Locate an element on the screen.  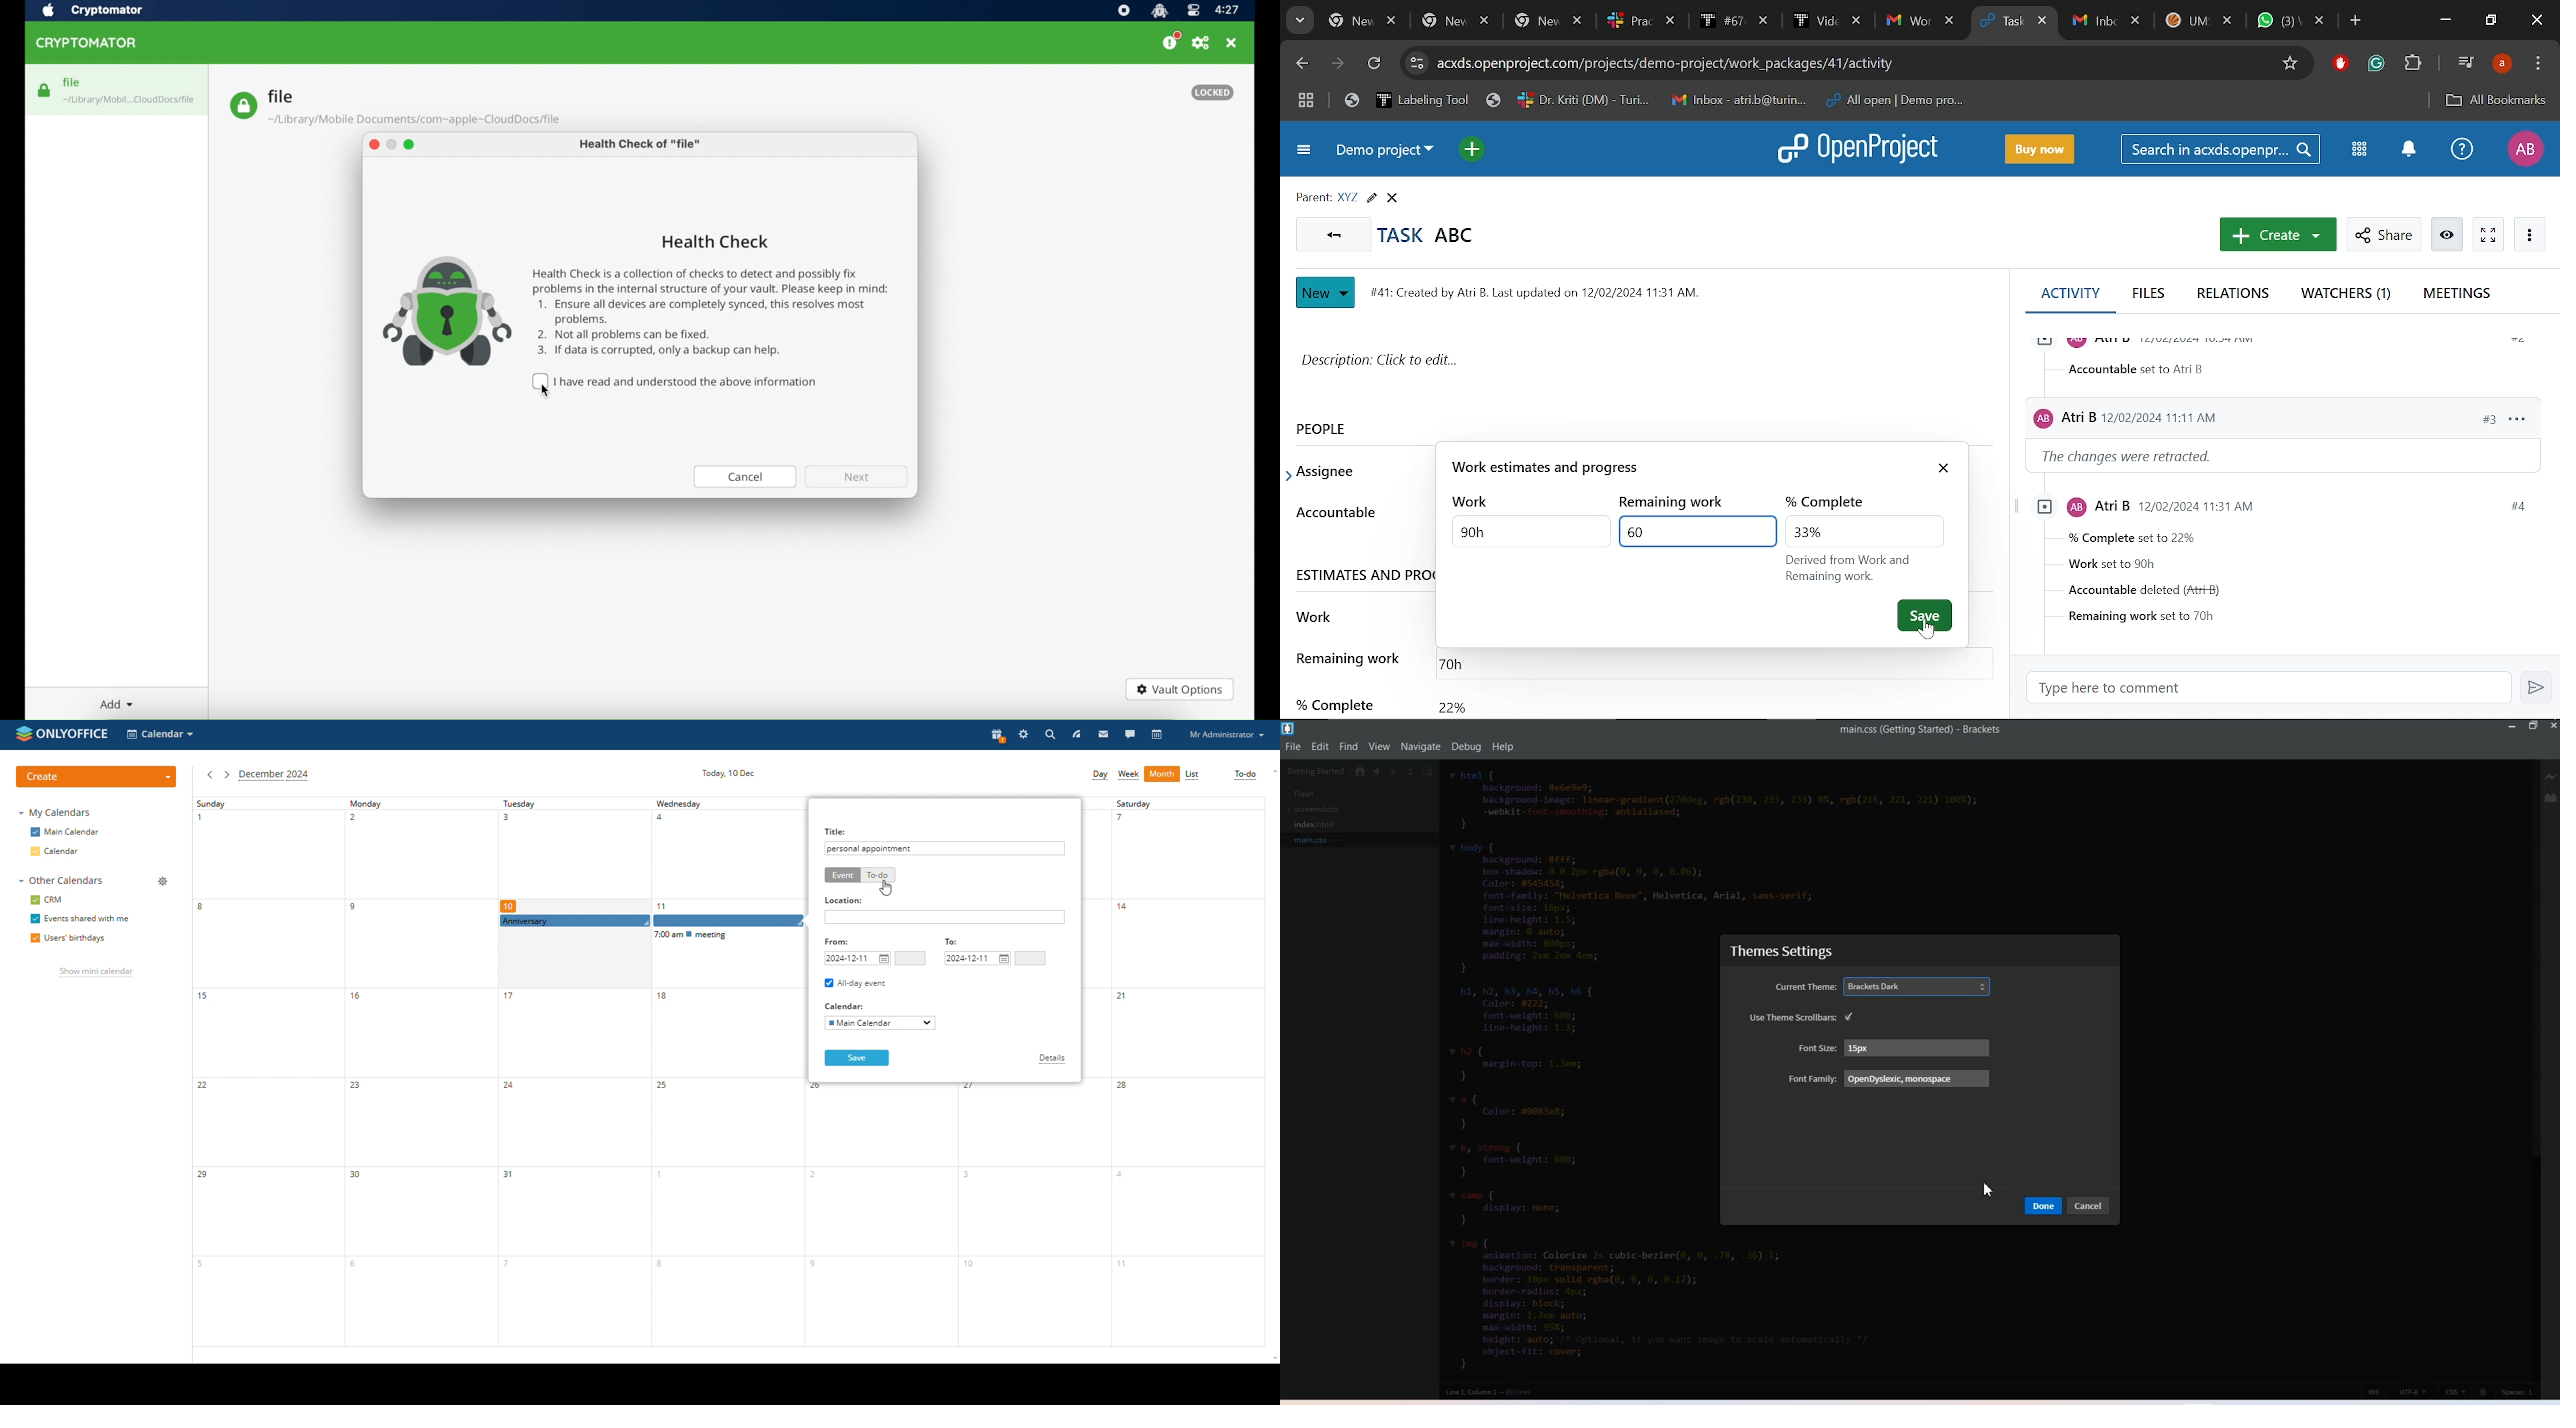
Completed work is located at coordinates (1452, 702).